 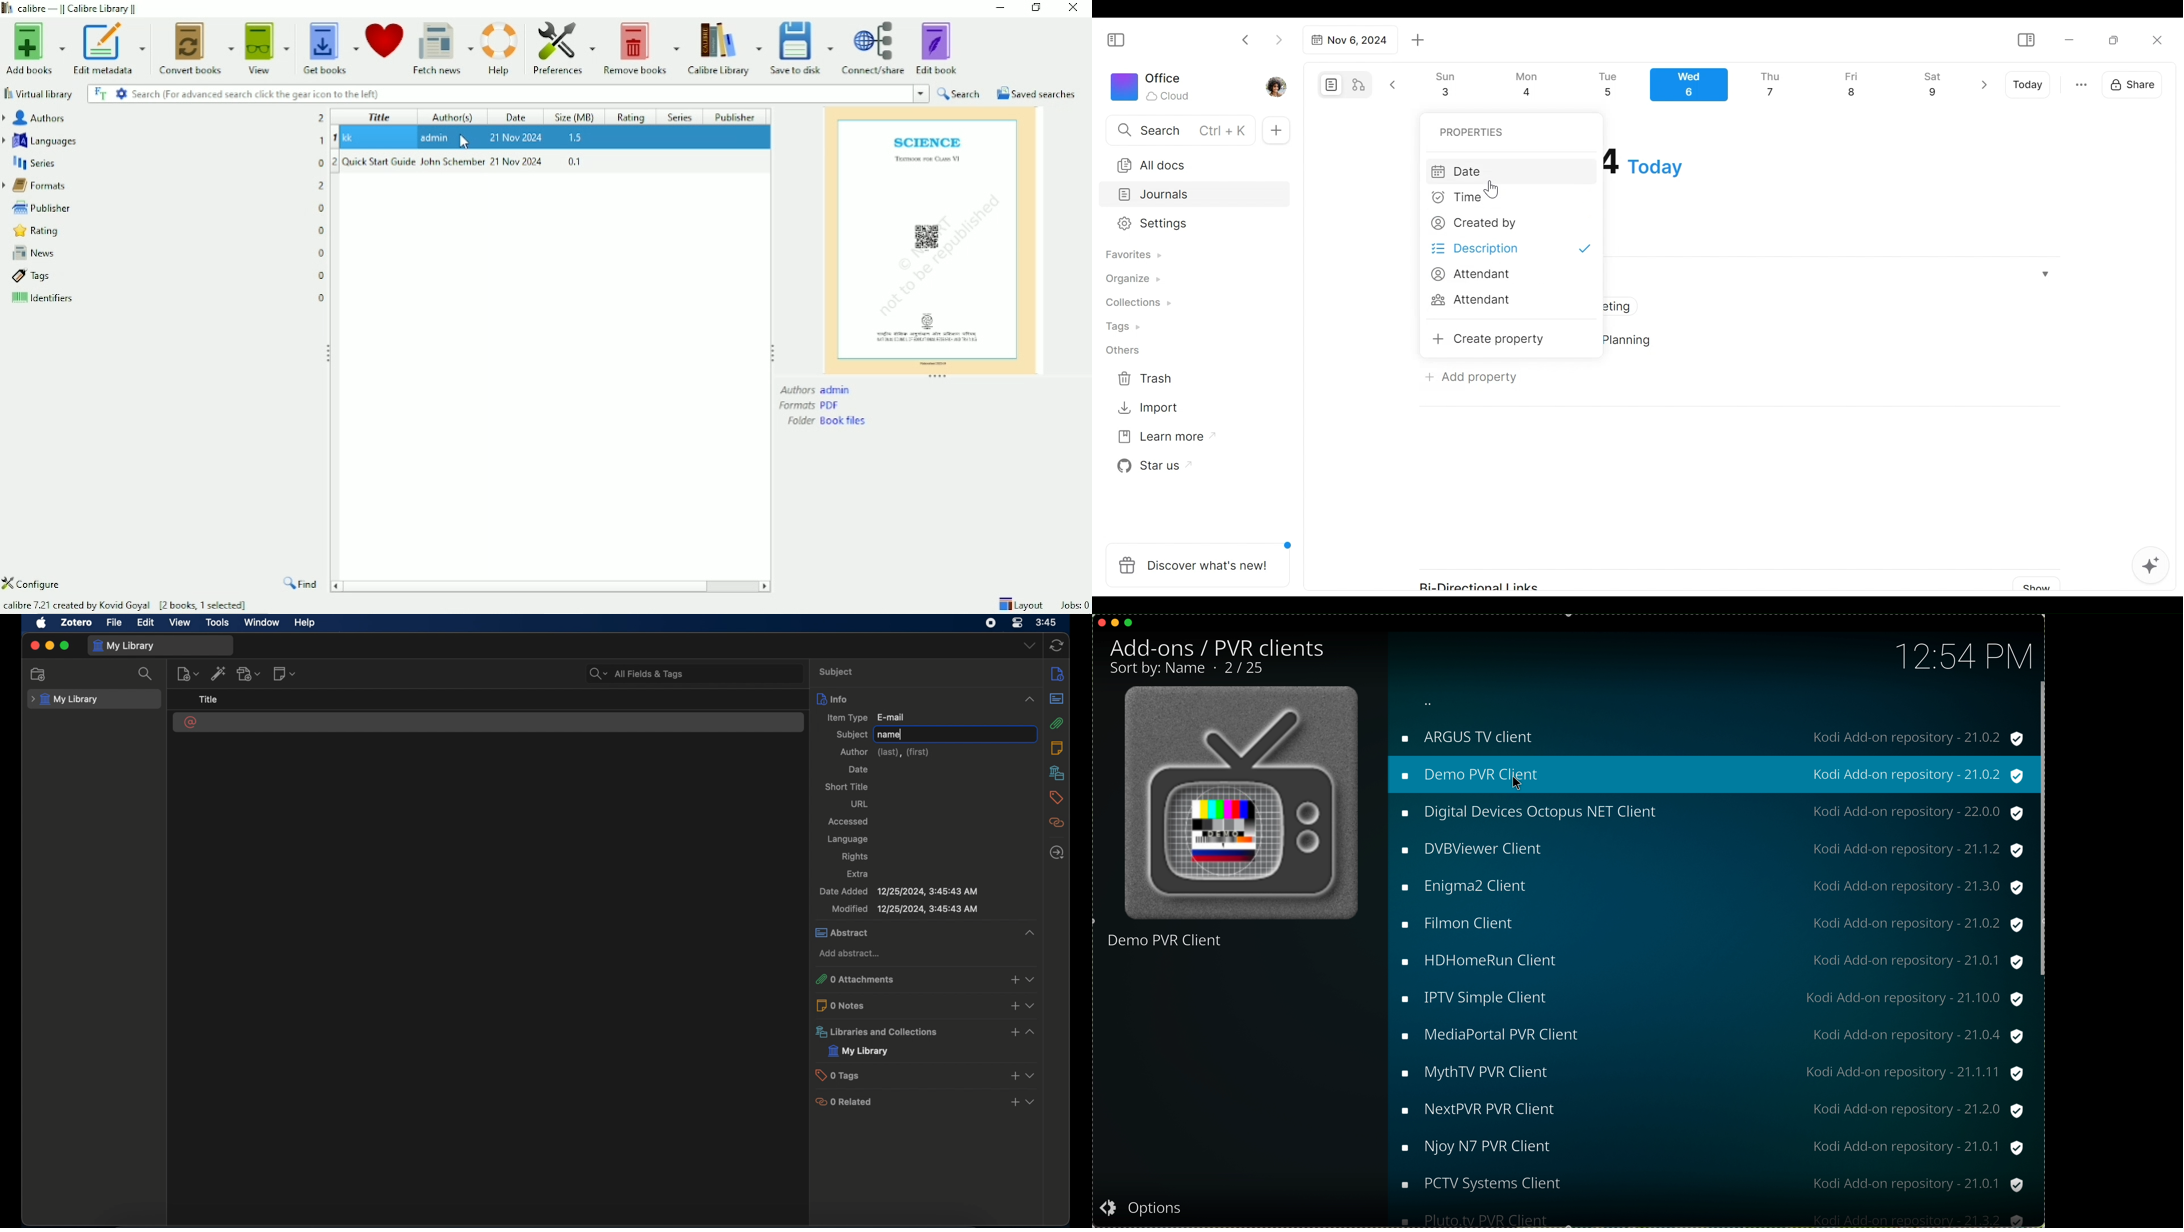 What do you see at coordinates (1963, 655) in the screenshot?
I see `12:54 PM` at bounding box center [1963, 655].